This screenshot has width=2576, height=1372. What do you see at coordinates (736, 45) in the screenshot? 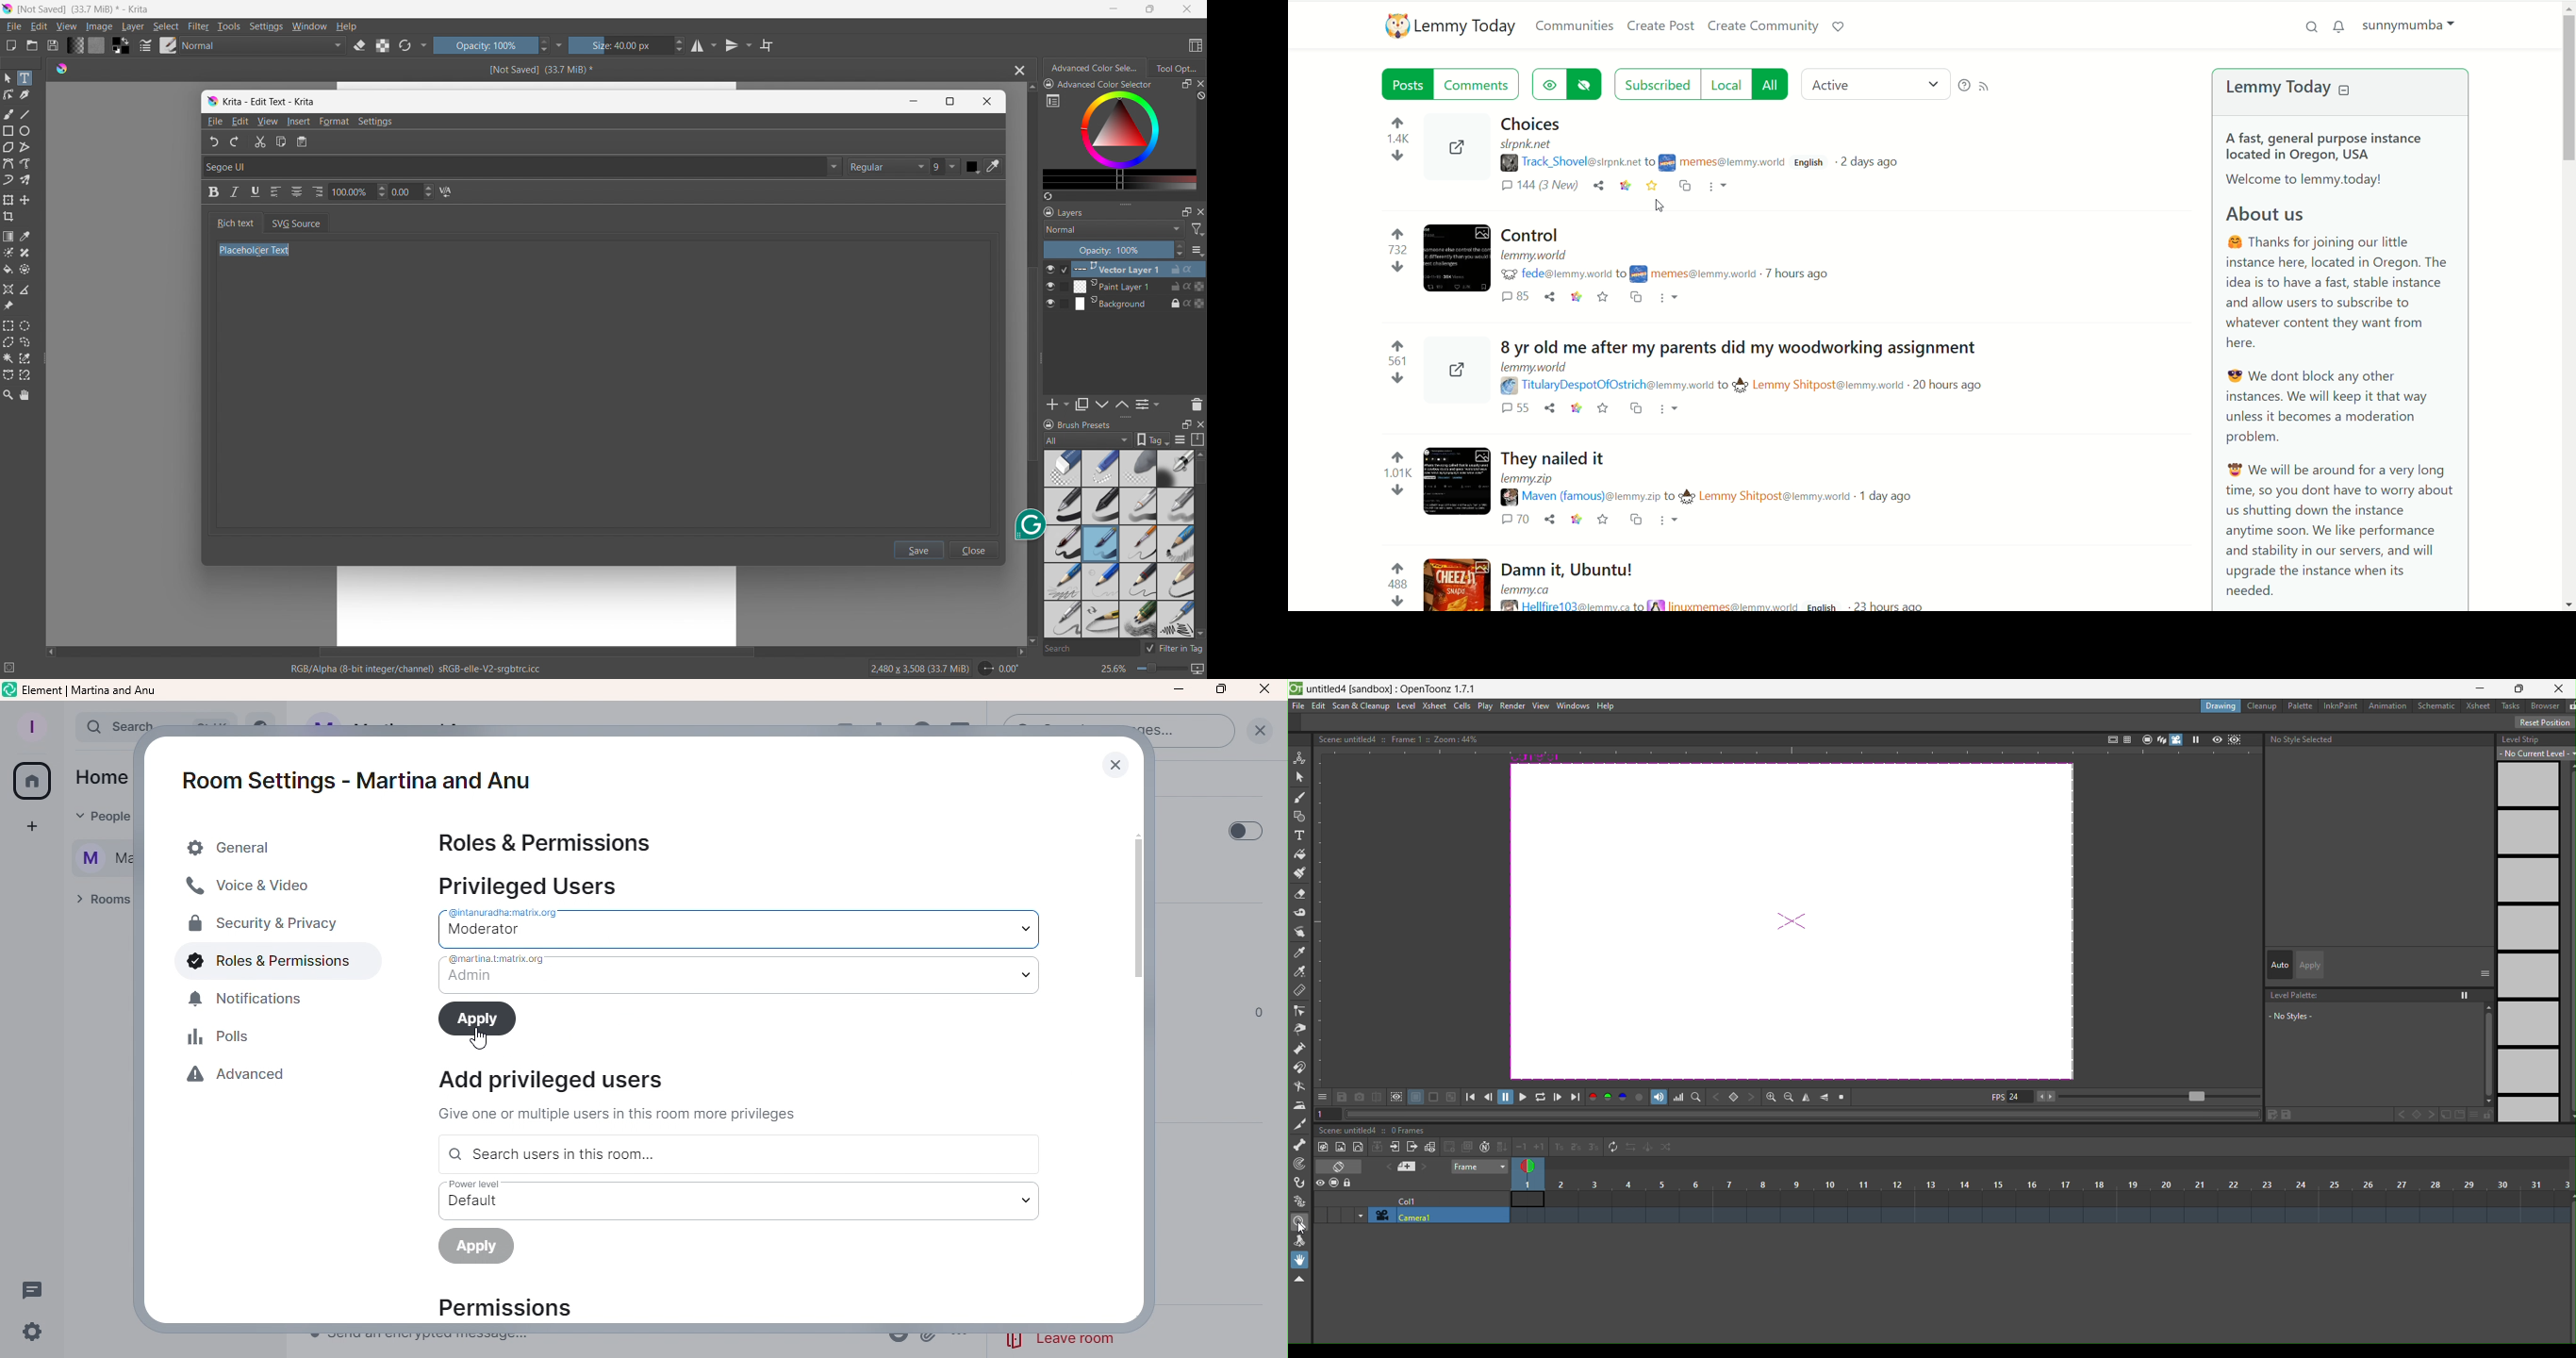
I see `vertical mirror tool` at bounding box center [736, 45].